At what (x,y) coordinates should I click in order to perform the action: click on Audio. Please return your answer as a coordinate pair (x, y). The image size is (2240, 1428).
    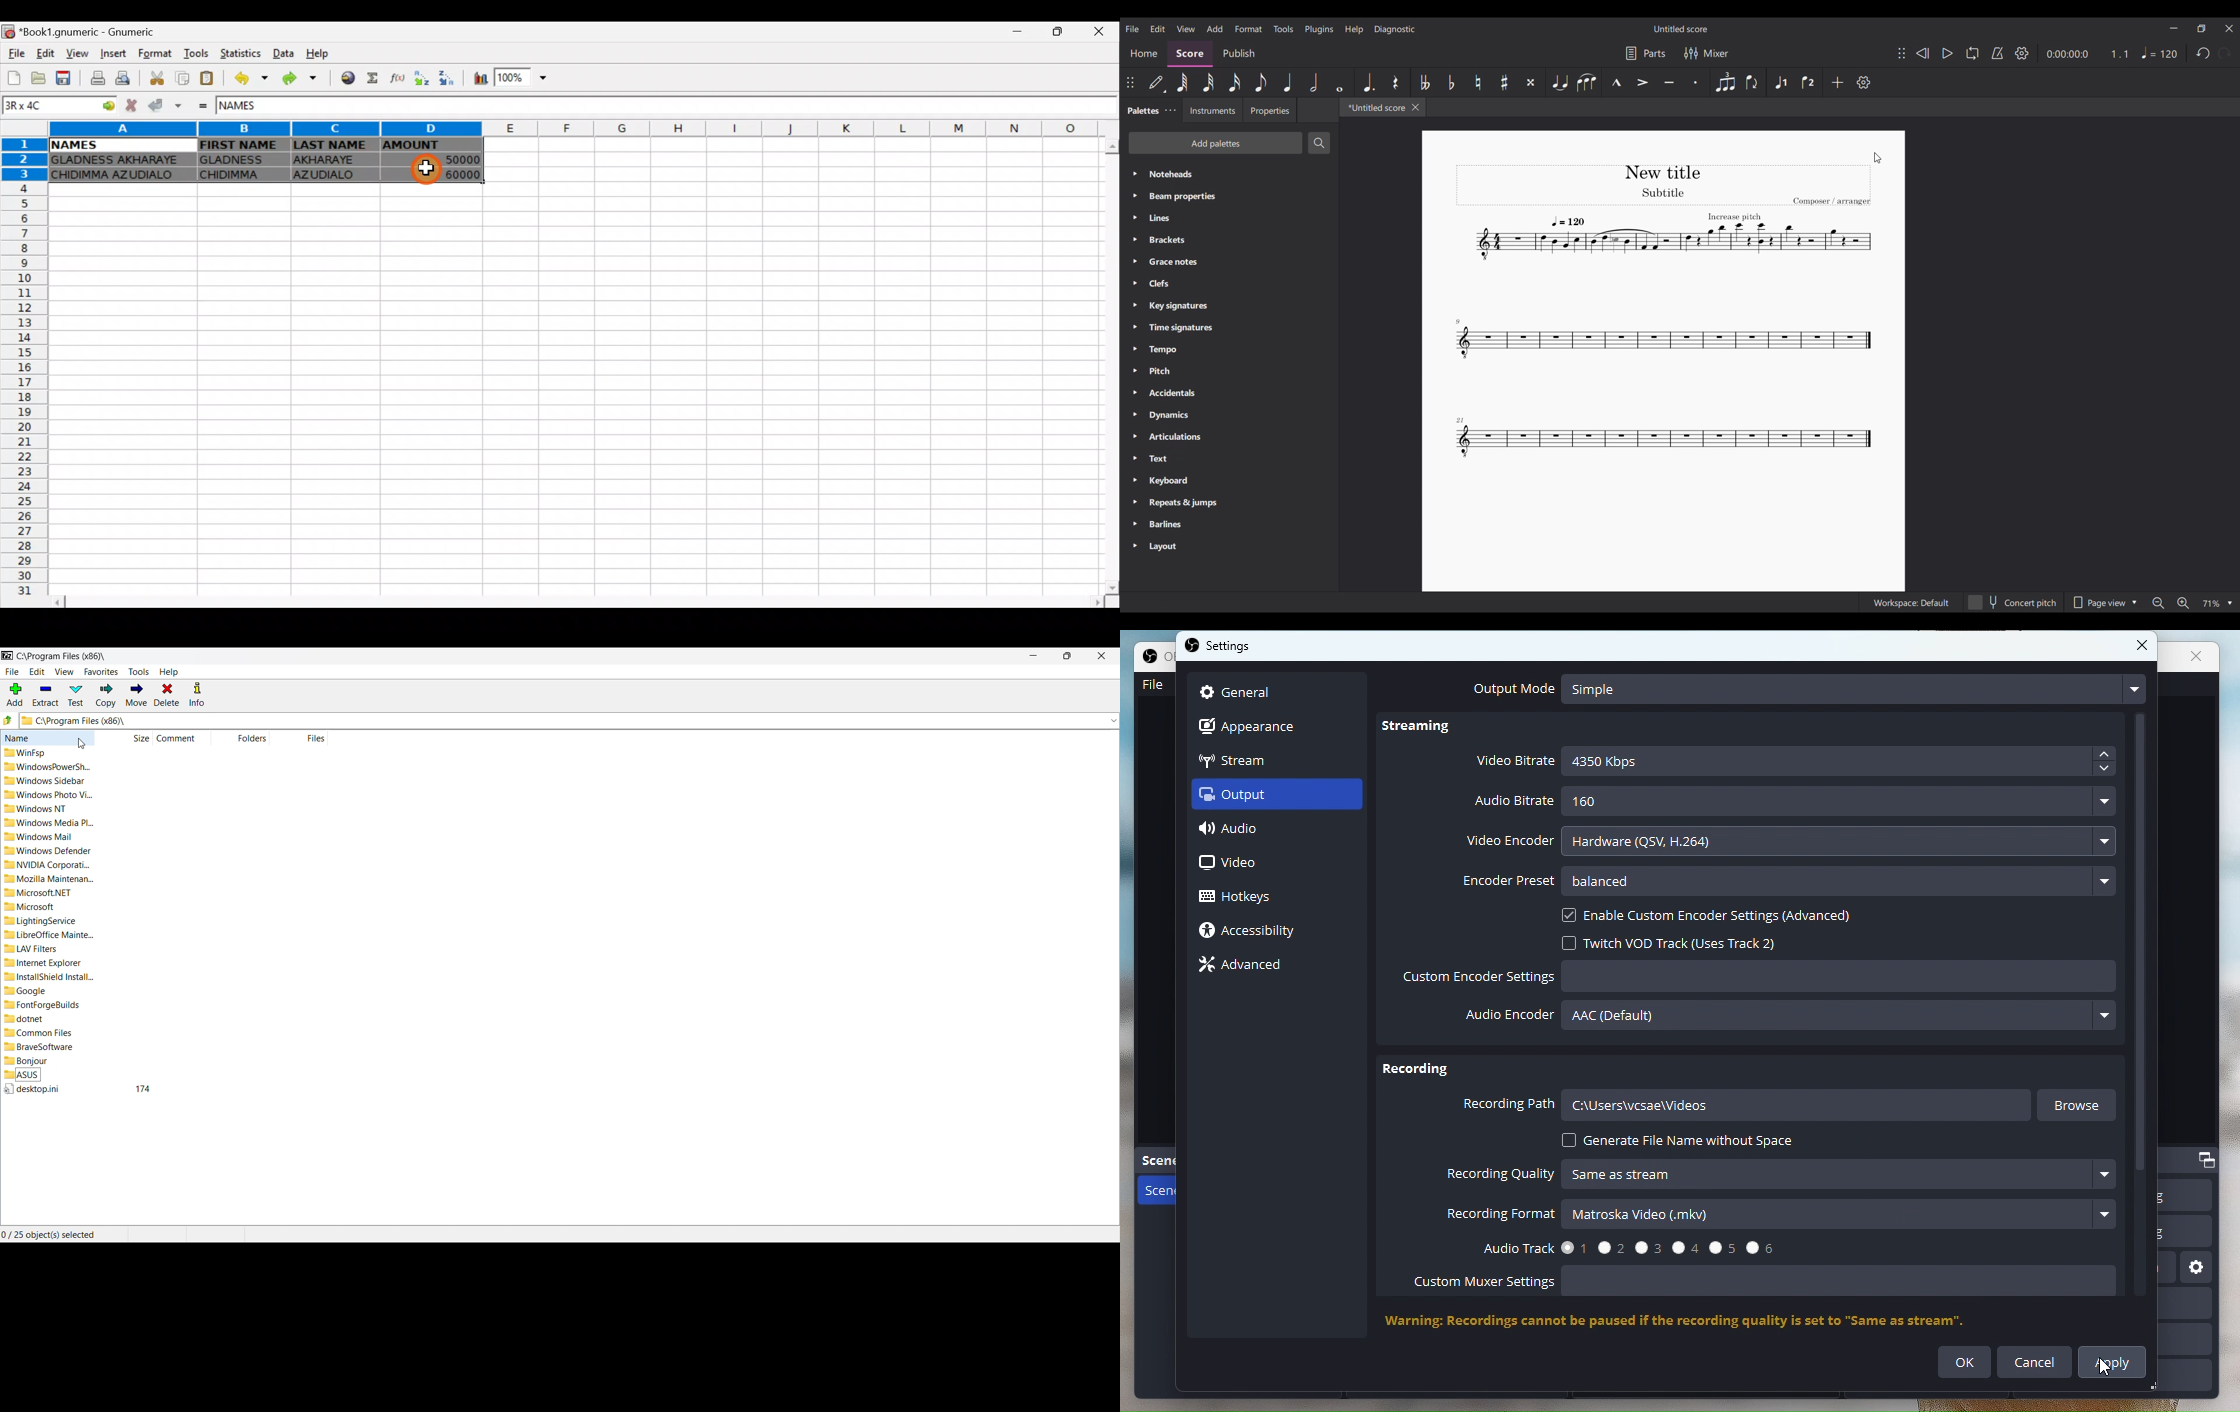
    Looking at the image, I should click on (1251, 832).